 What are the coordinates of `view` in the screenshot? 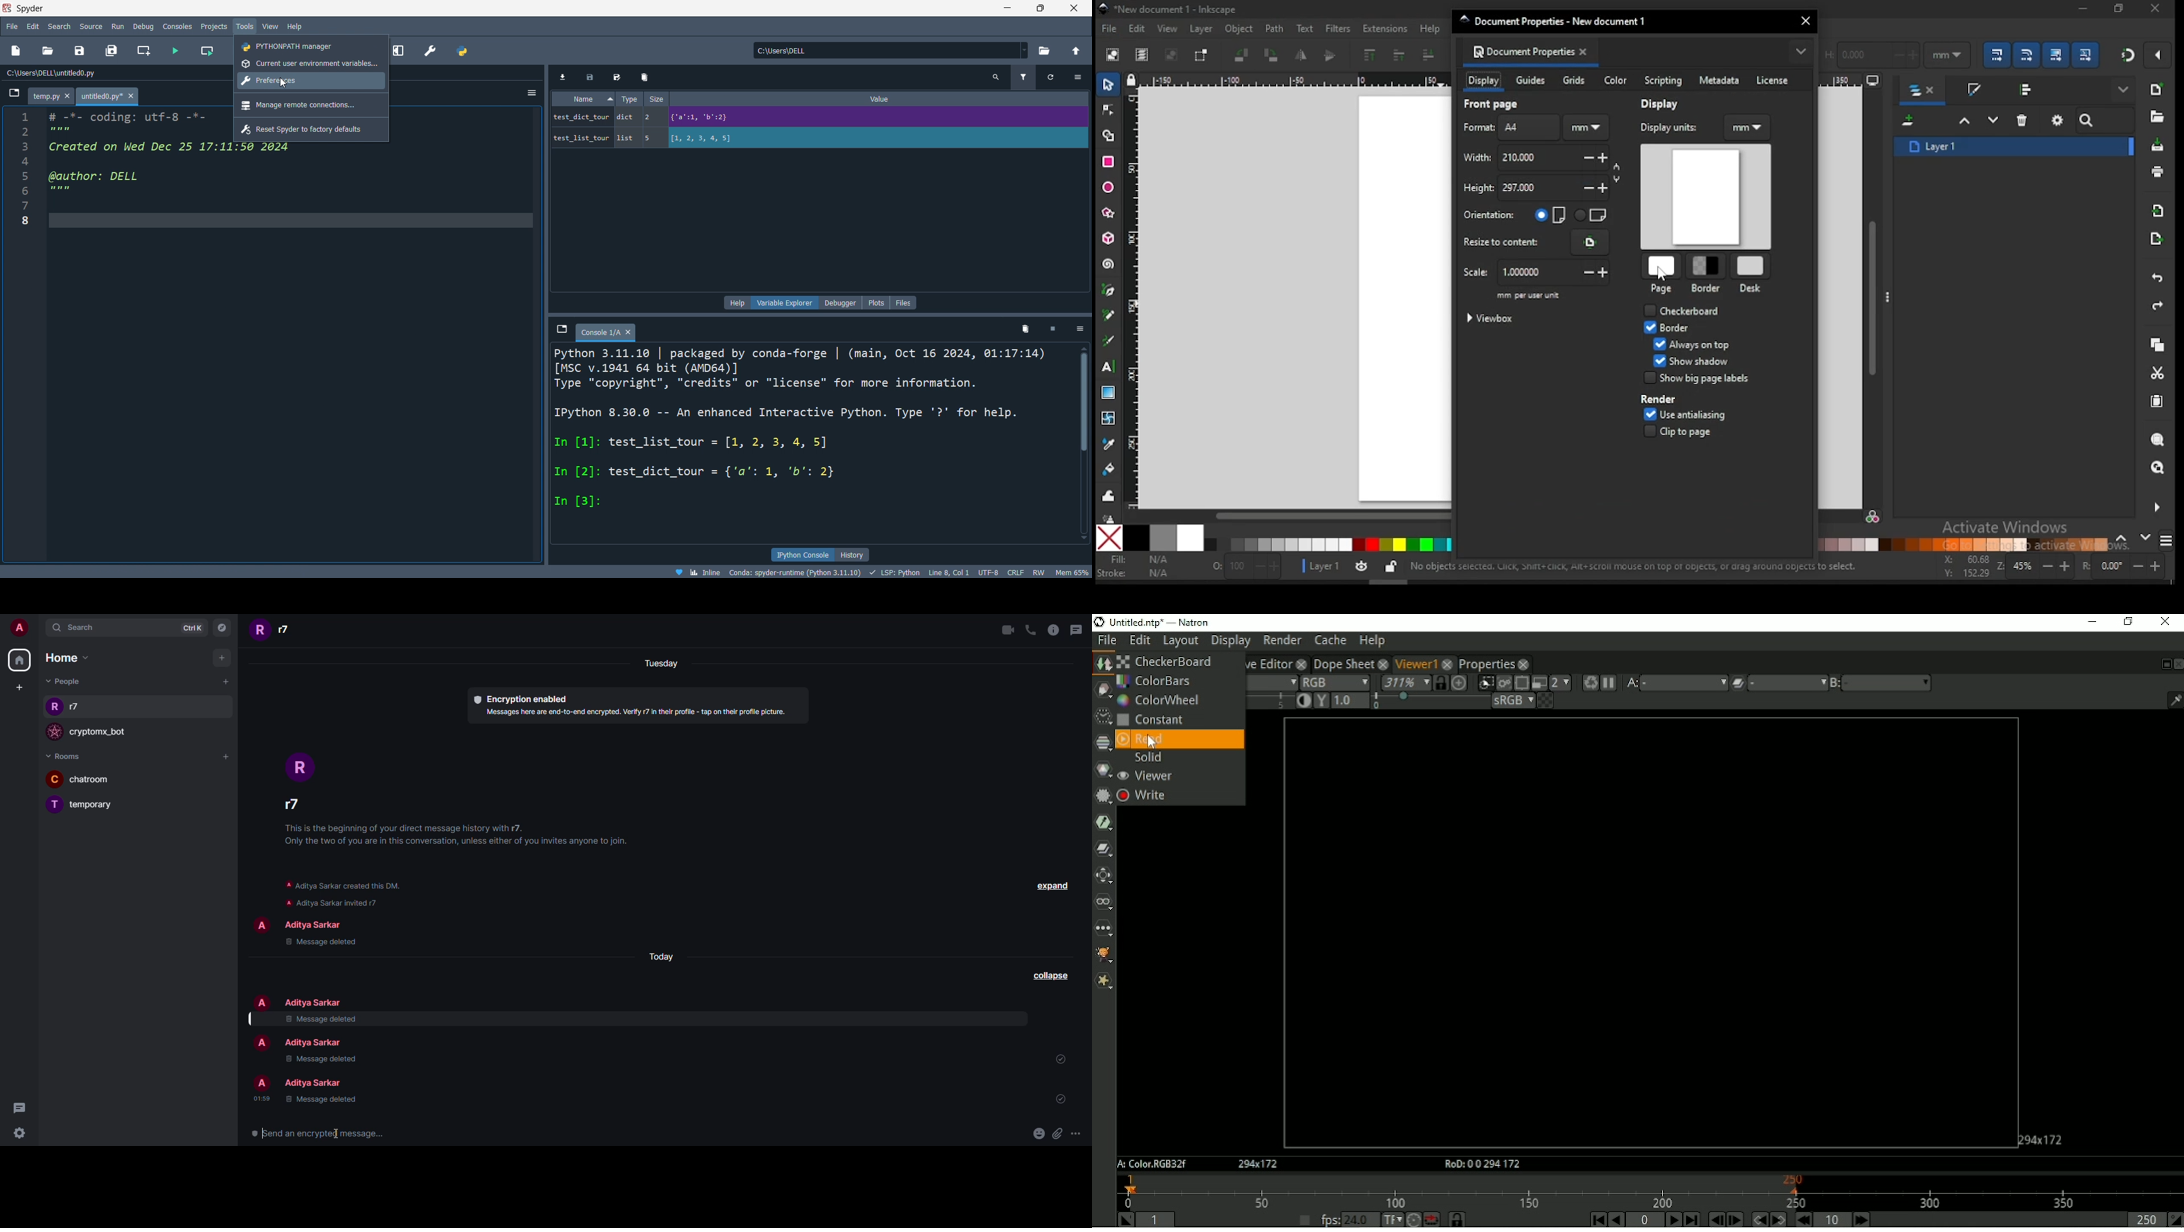 It's located at (1170, 29).